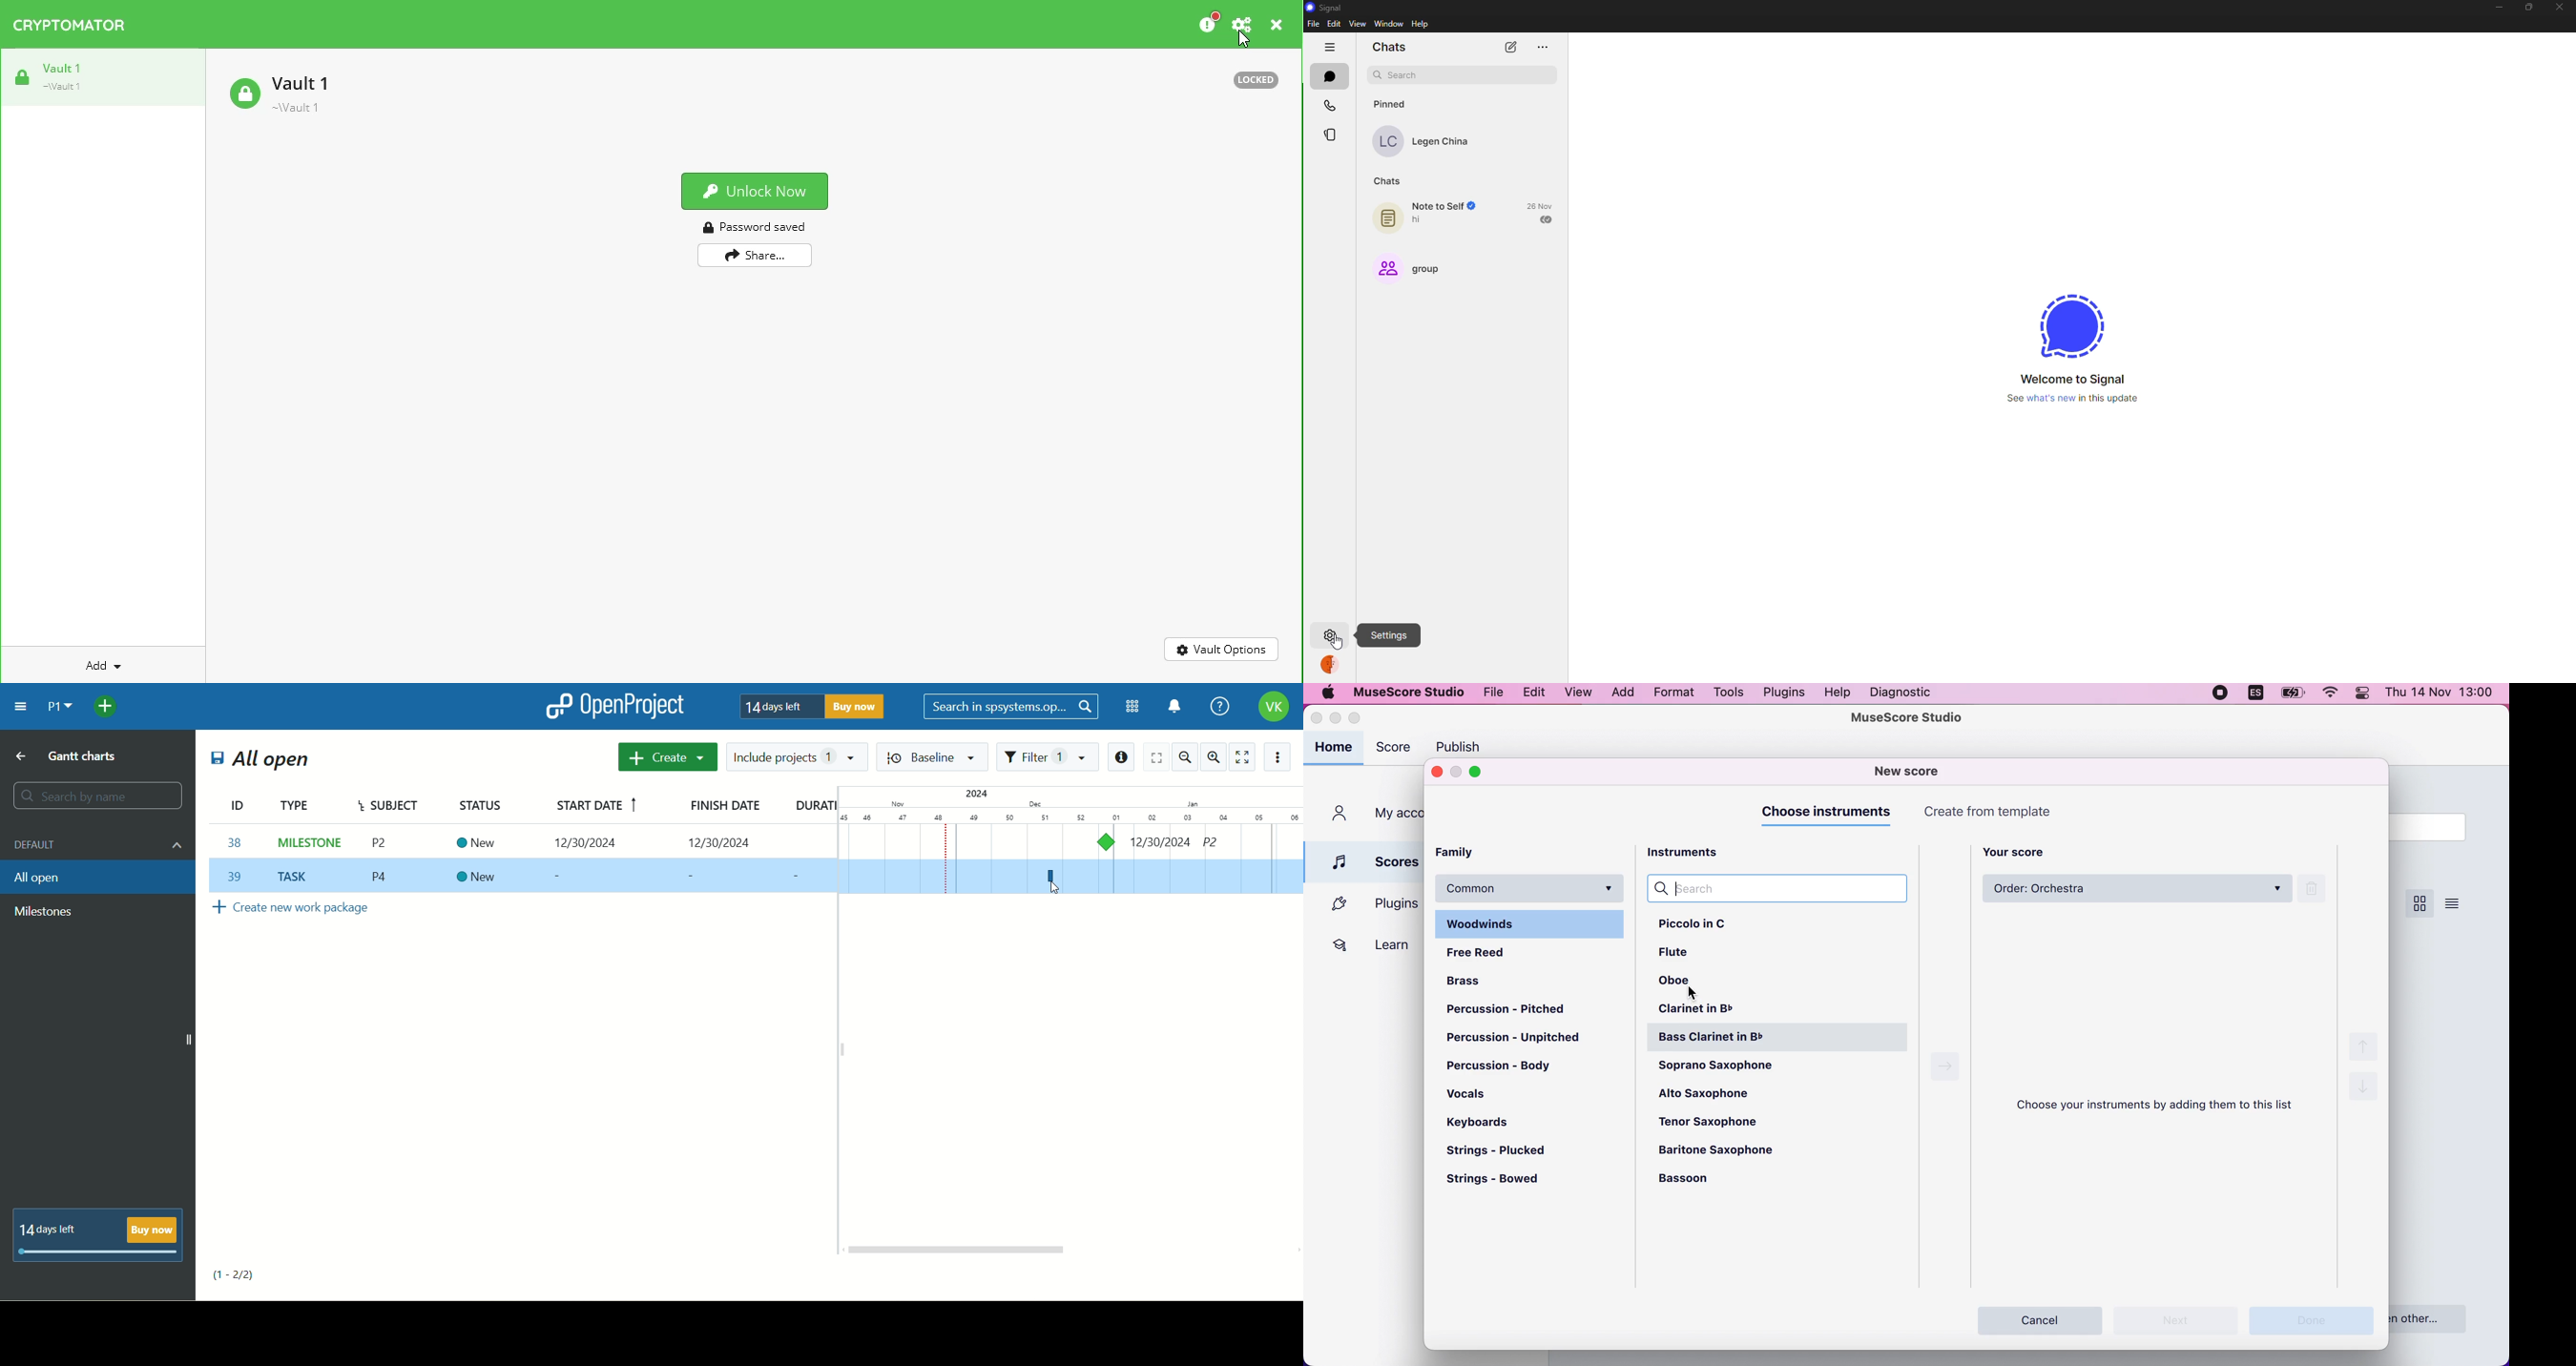 The width and height of the screenshot is (2576, 1372). What do you see at coordinates (1900, 693) in the screenshot?
I see `diagnostic` at bounding box center [1900, 693].